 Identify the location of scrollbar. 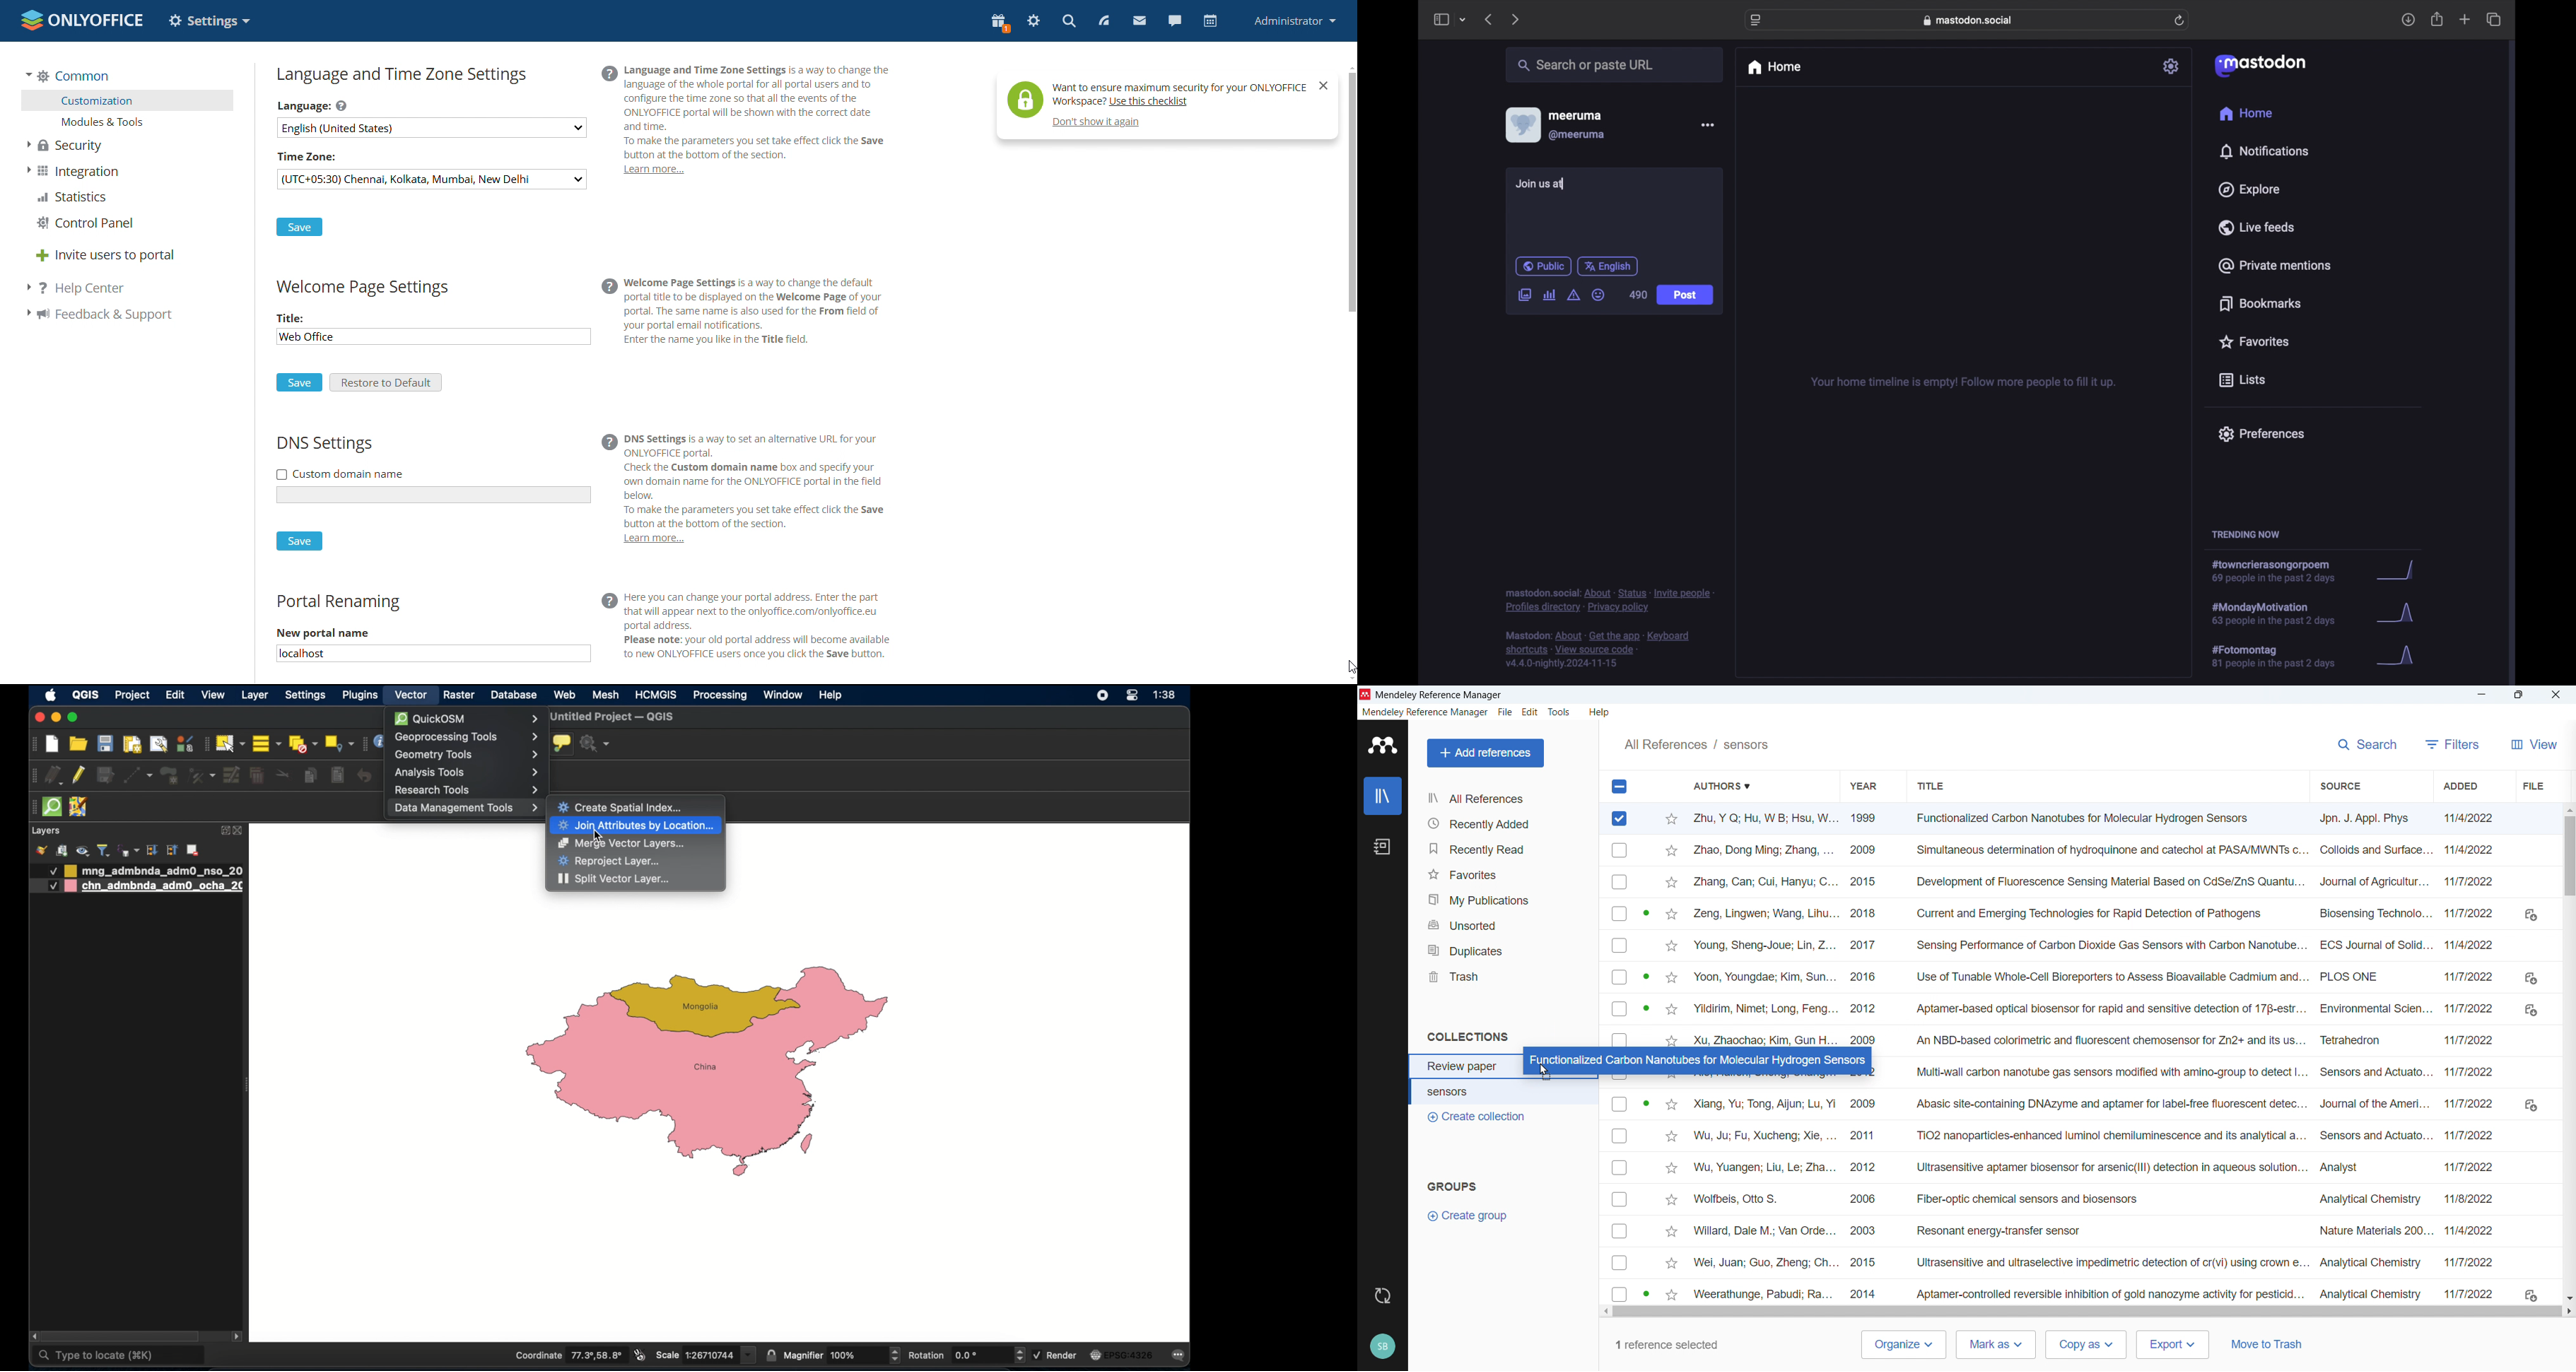
(1352, 192).